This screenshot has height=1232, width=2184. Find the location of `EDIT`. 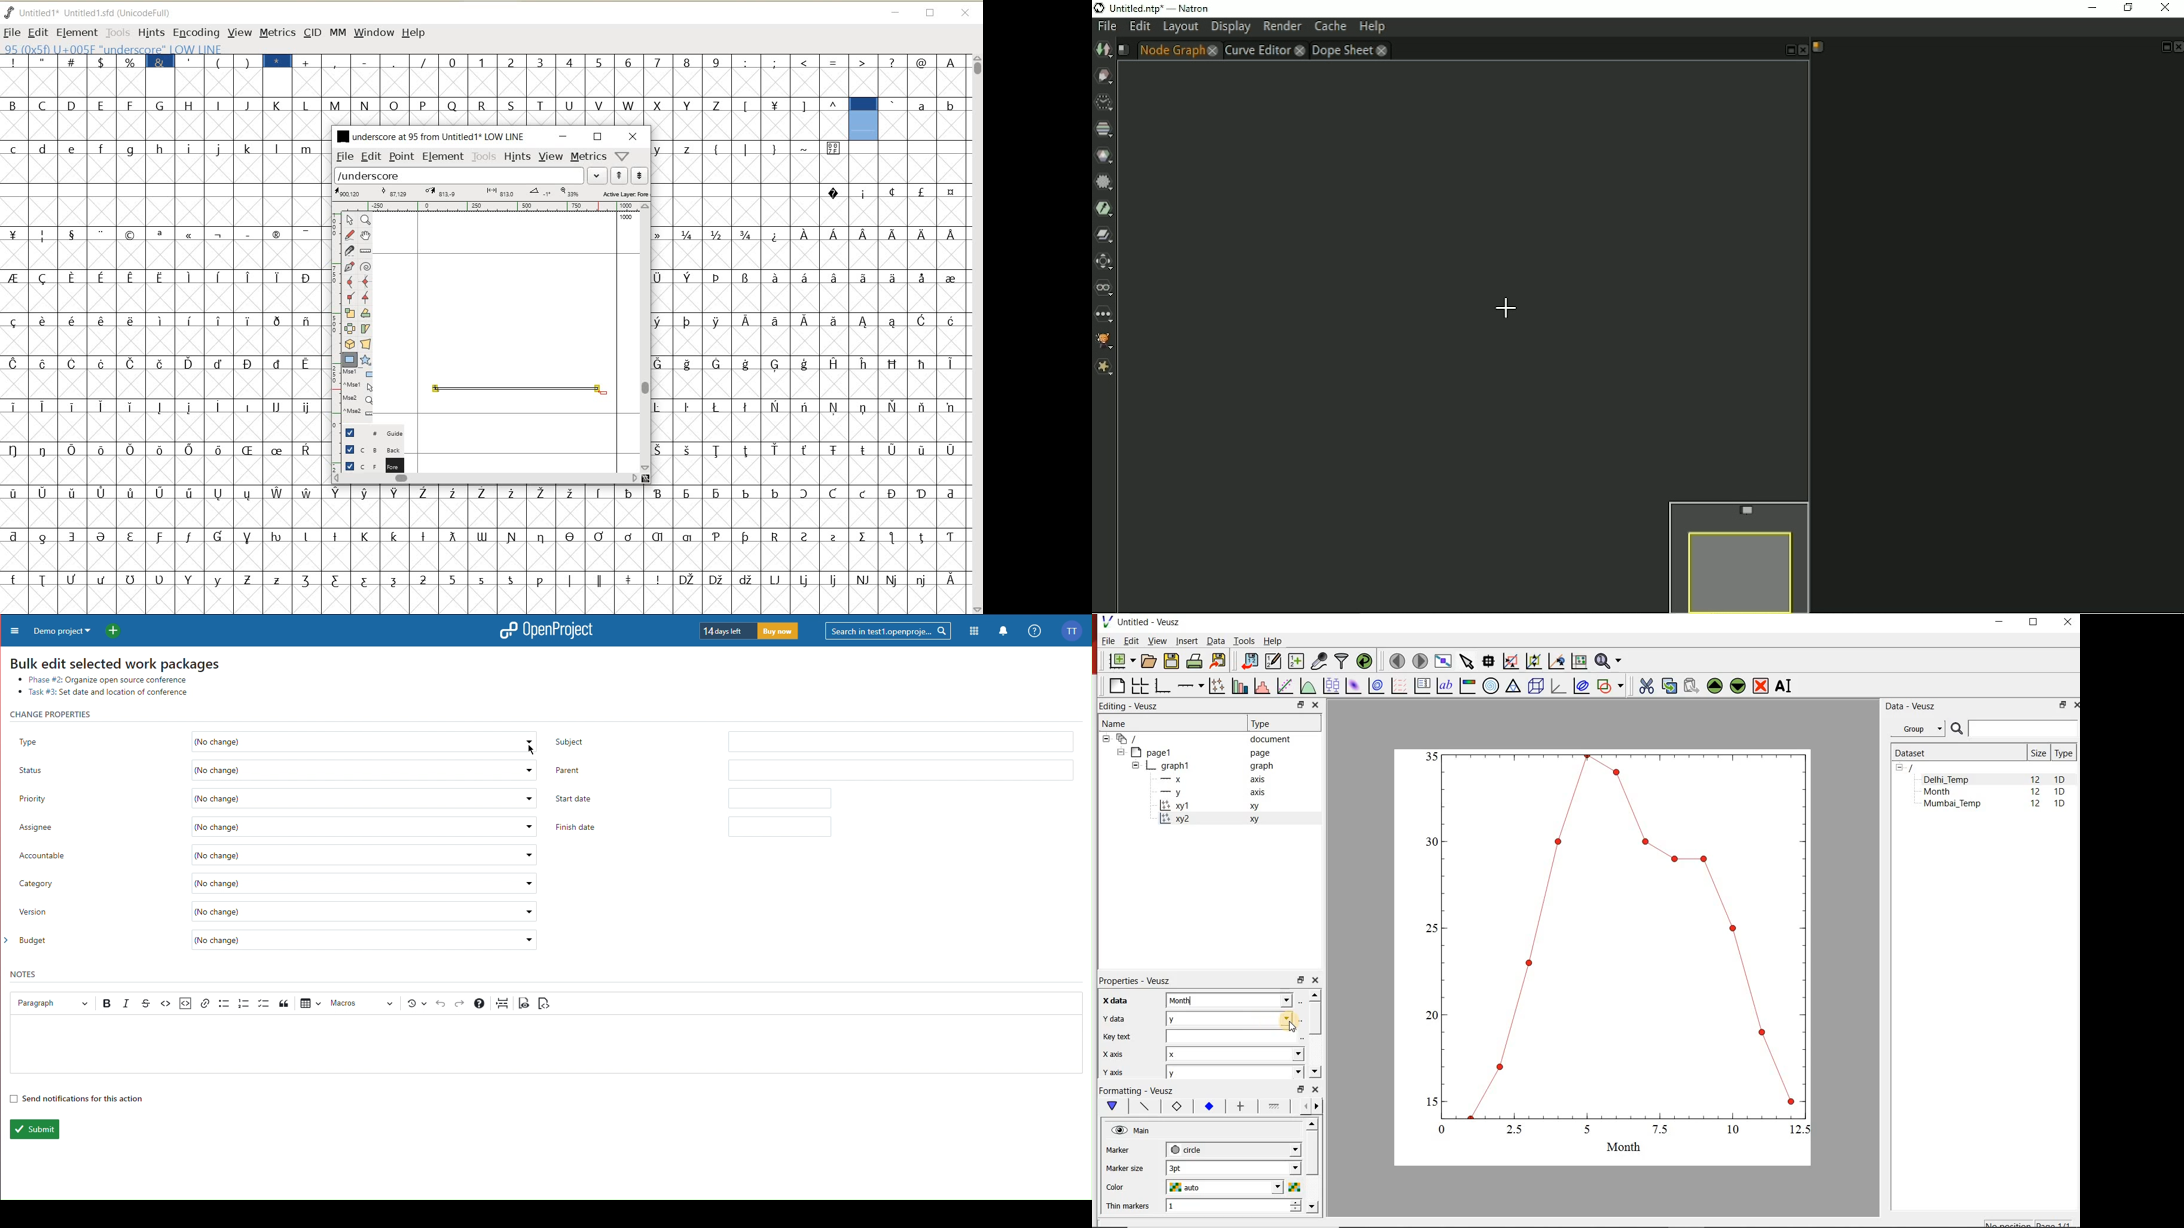

EDIT is located at coordinates (372, 156).